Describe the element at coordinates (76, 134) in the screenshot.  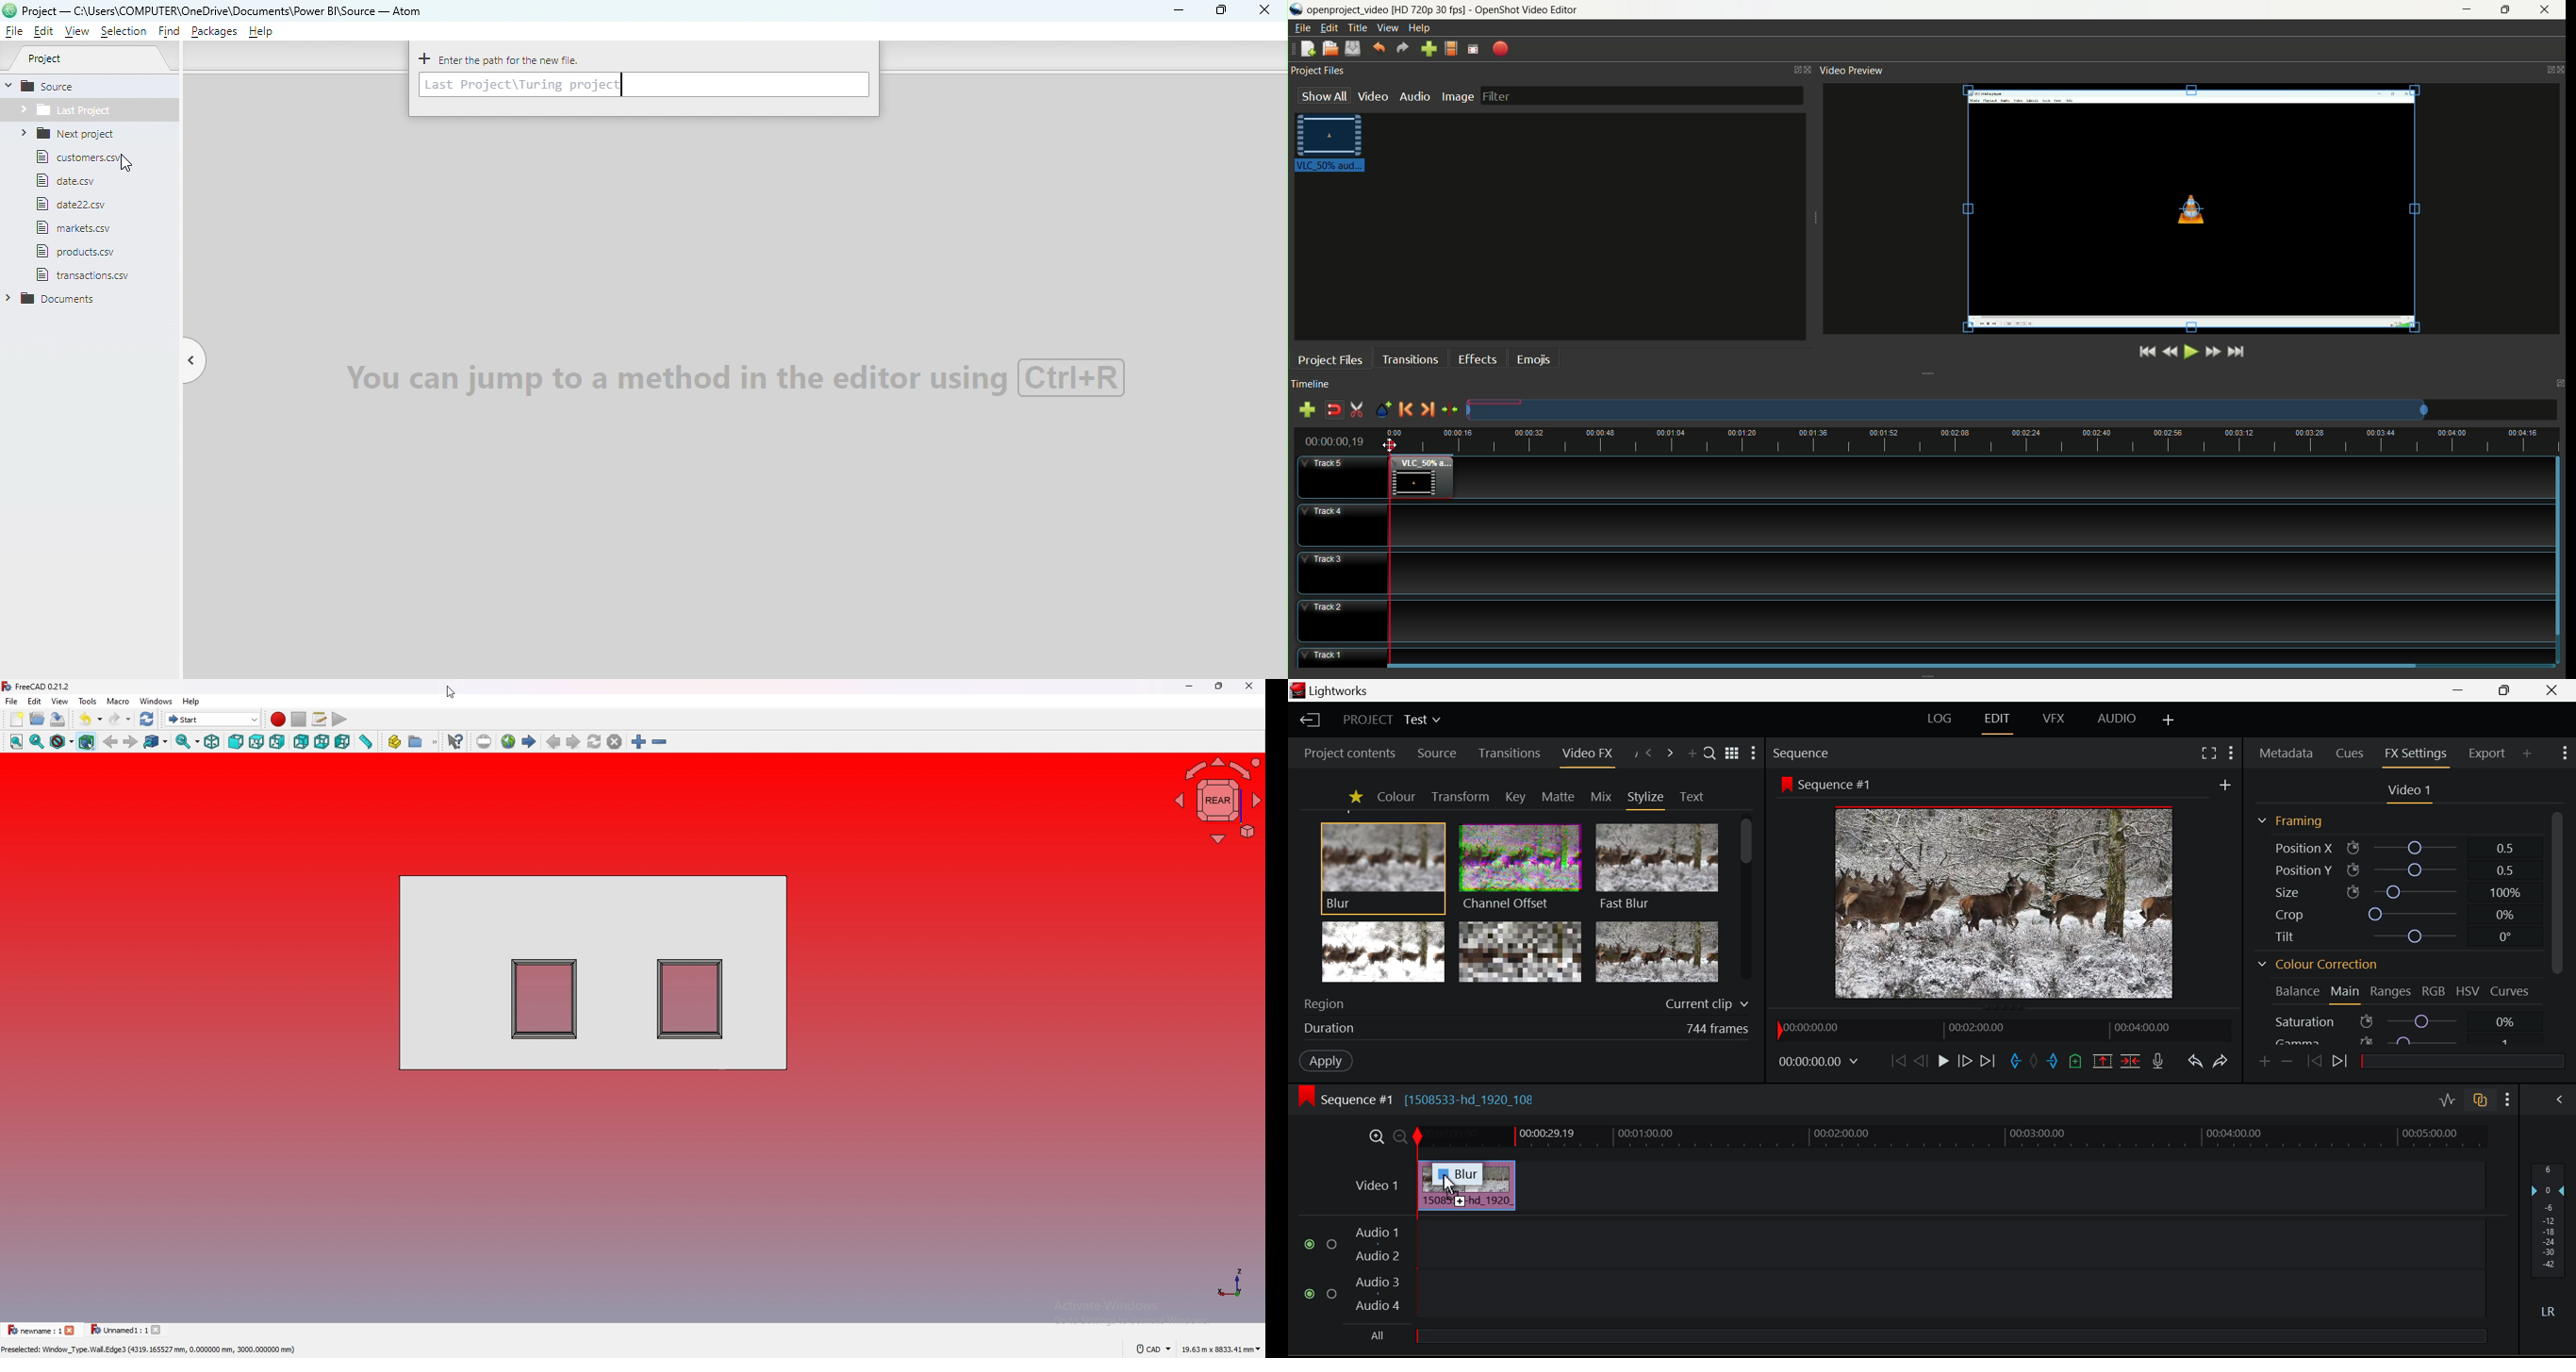
I see `Folder` at that location.